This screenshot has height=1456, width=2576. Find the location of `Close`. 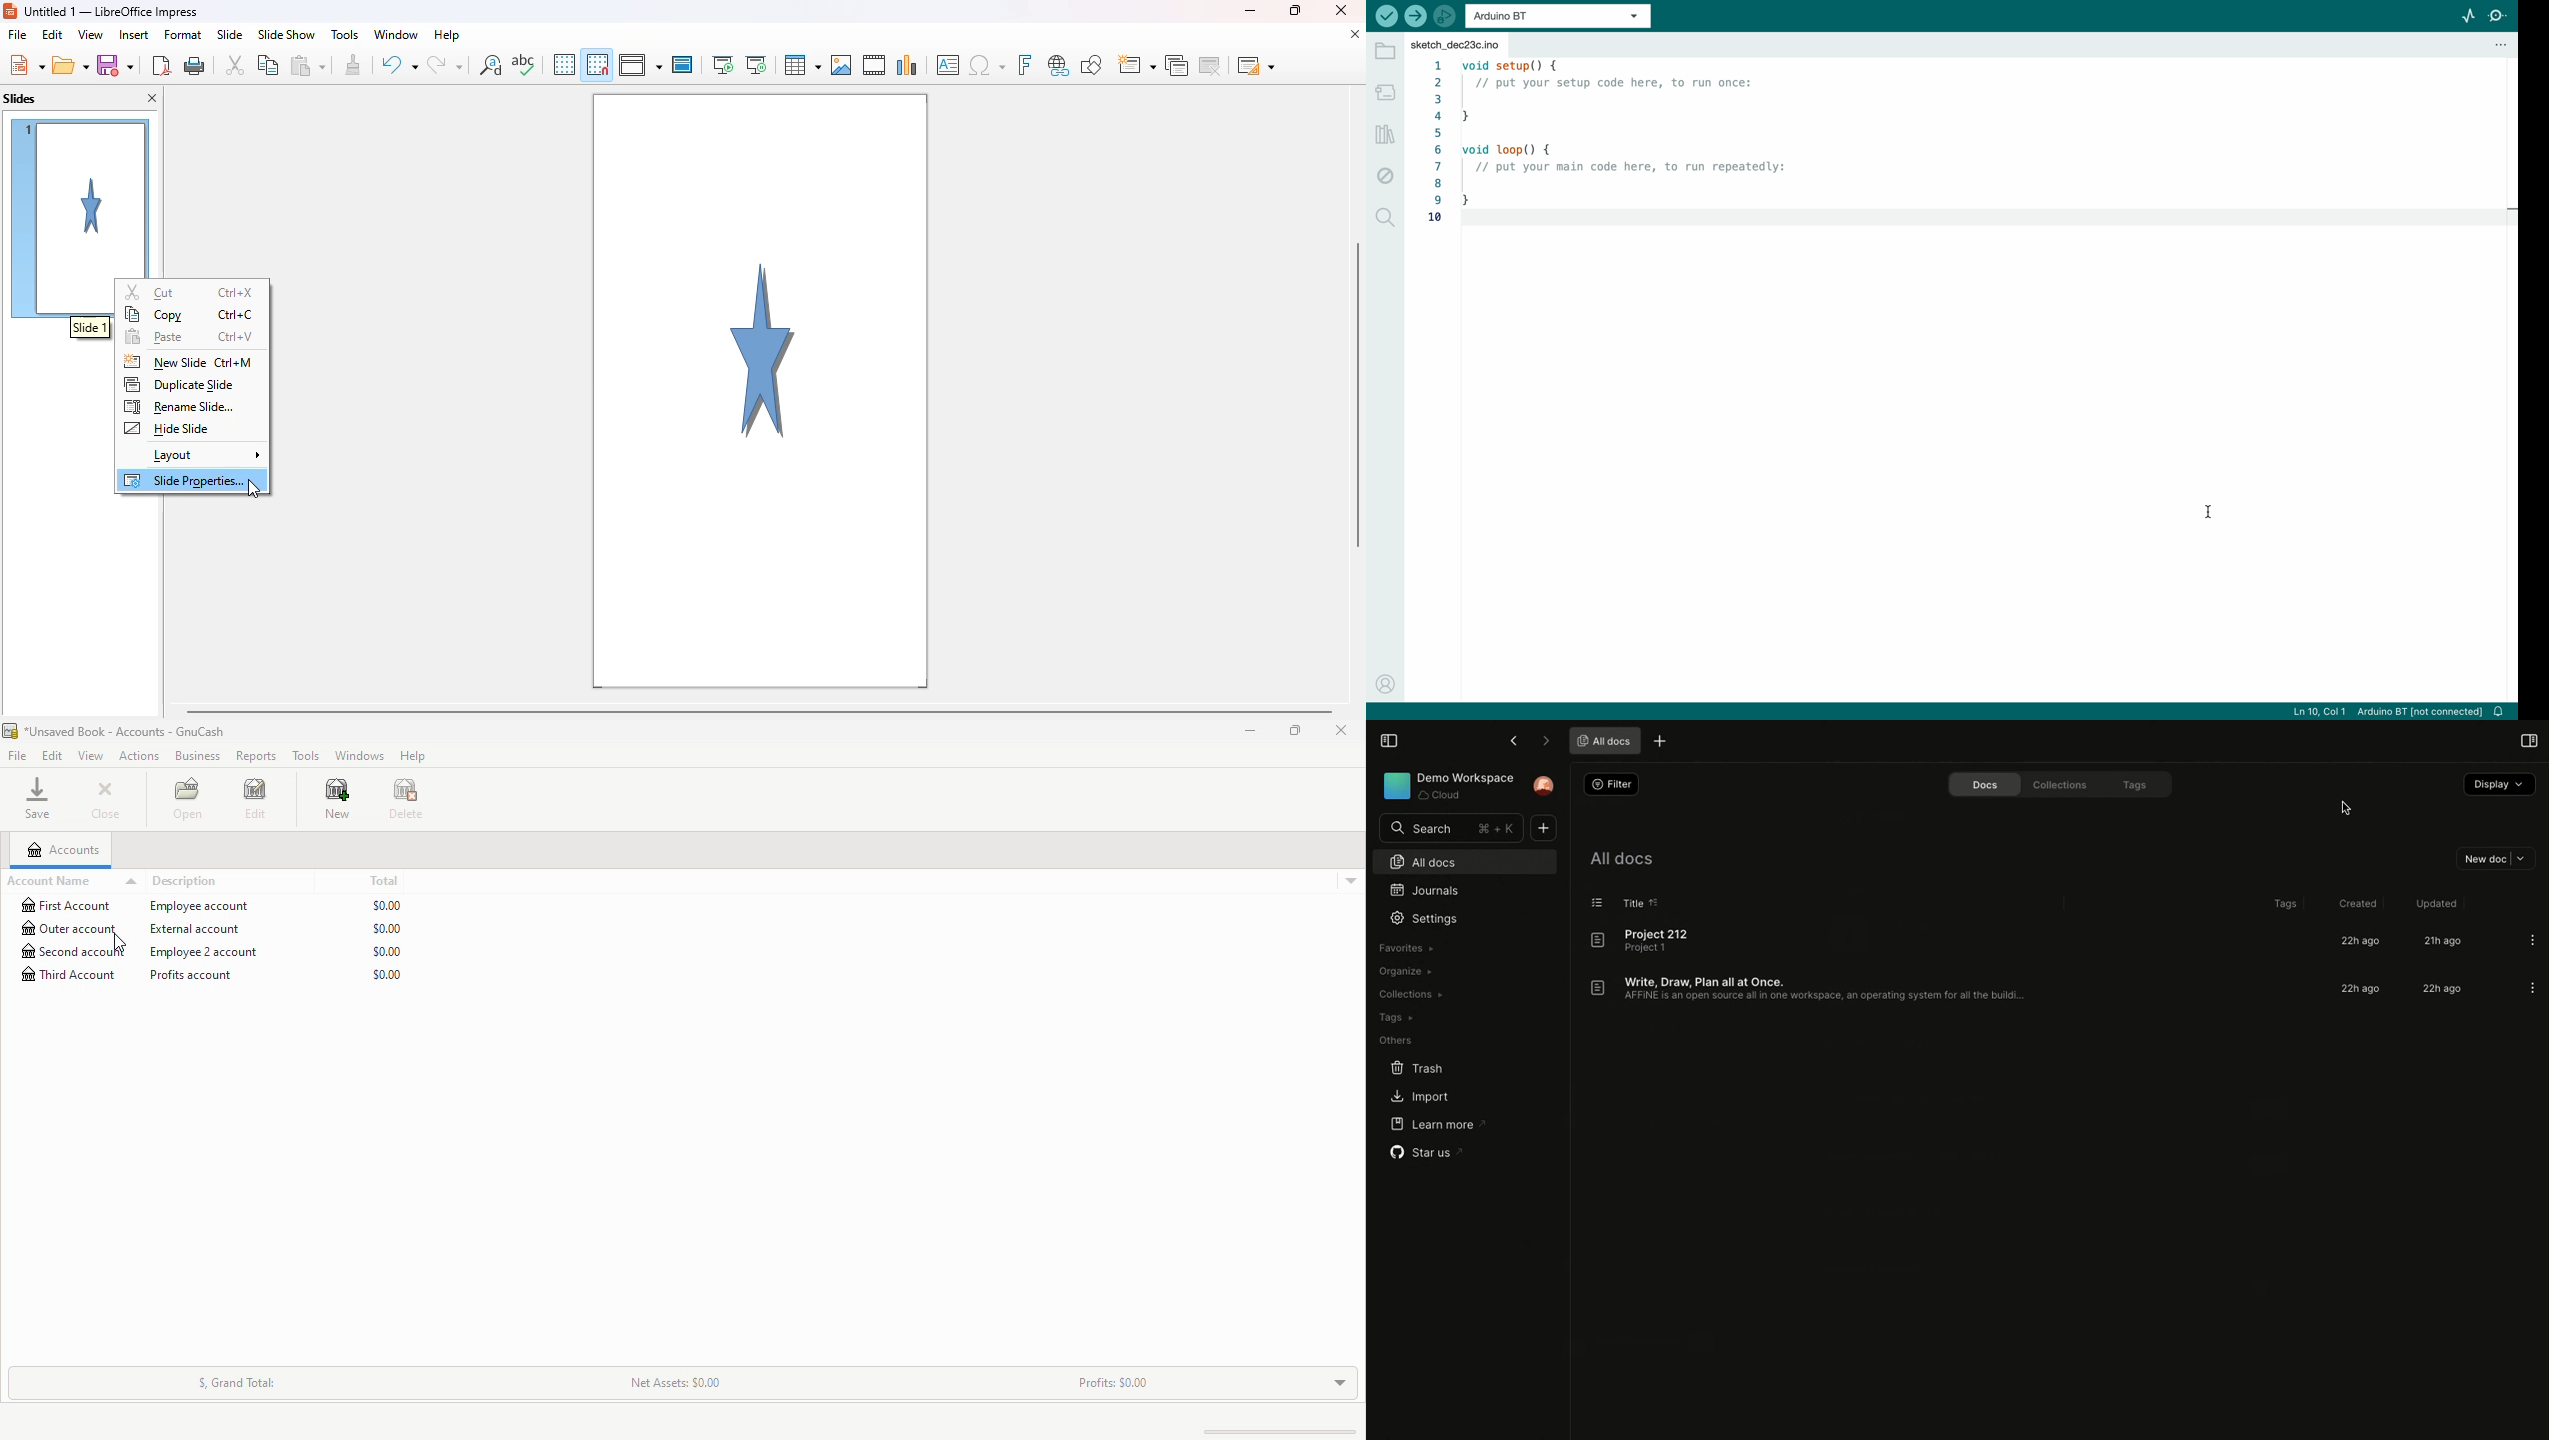

Close is located at coordinates (105, 798).